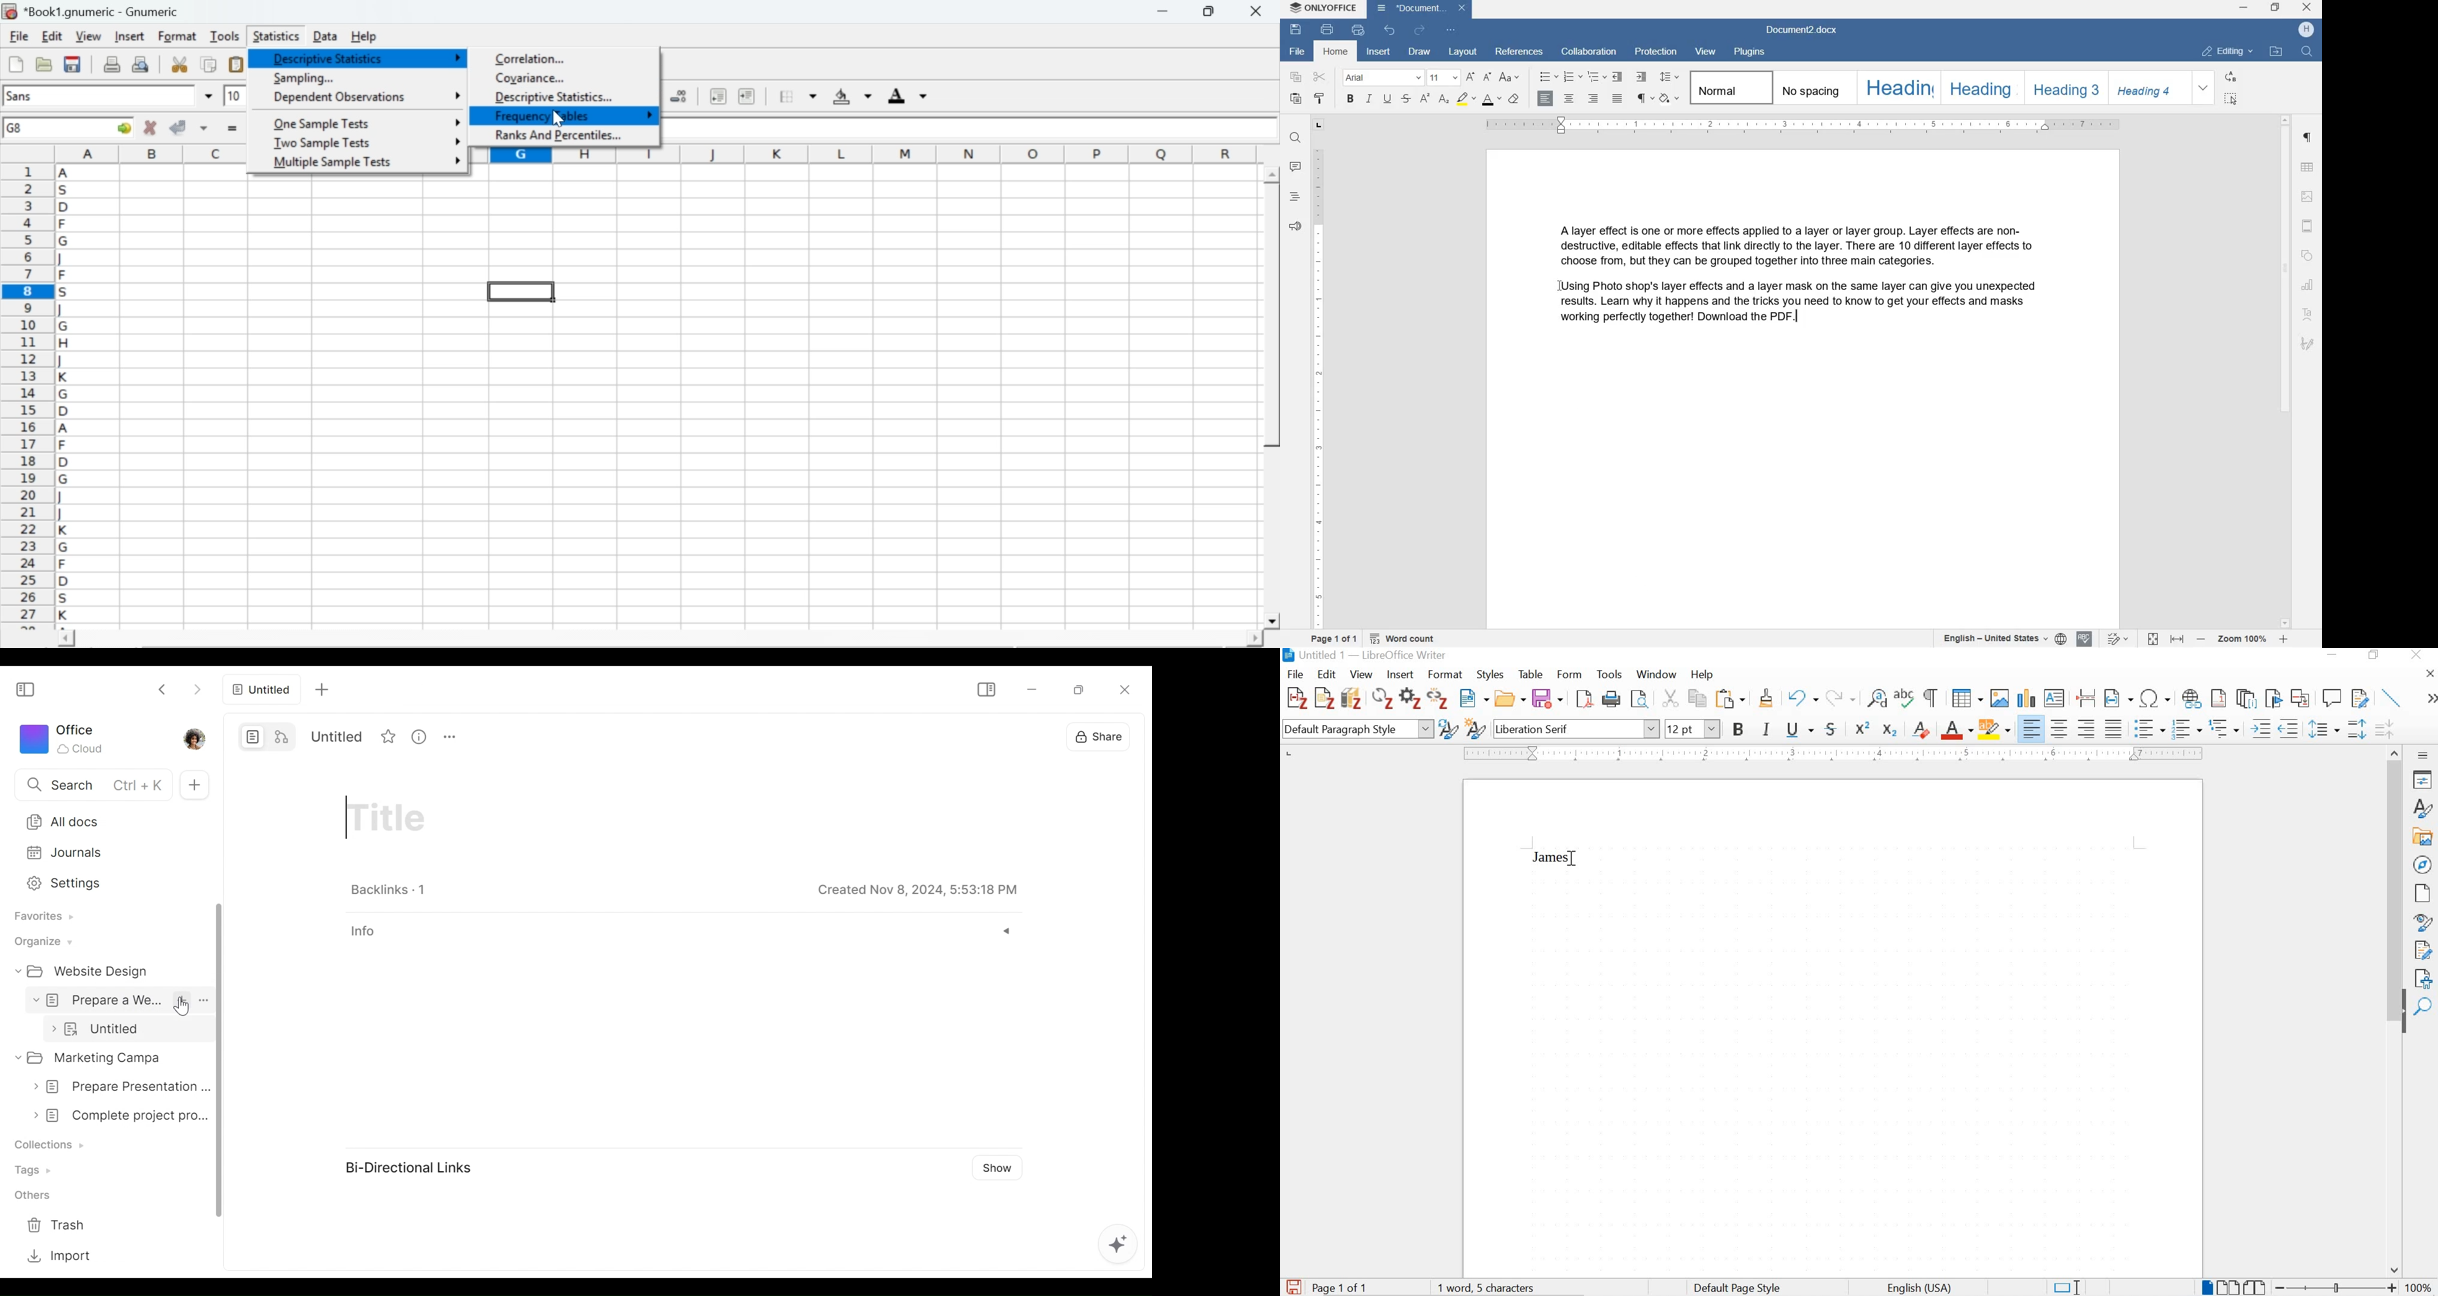 This screenshot has width=2464, height=1316. I want to click on window, so click(1655, 676).